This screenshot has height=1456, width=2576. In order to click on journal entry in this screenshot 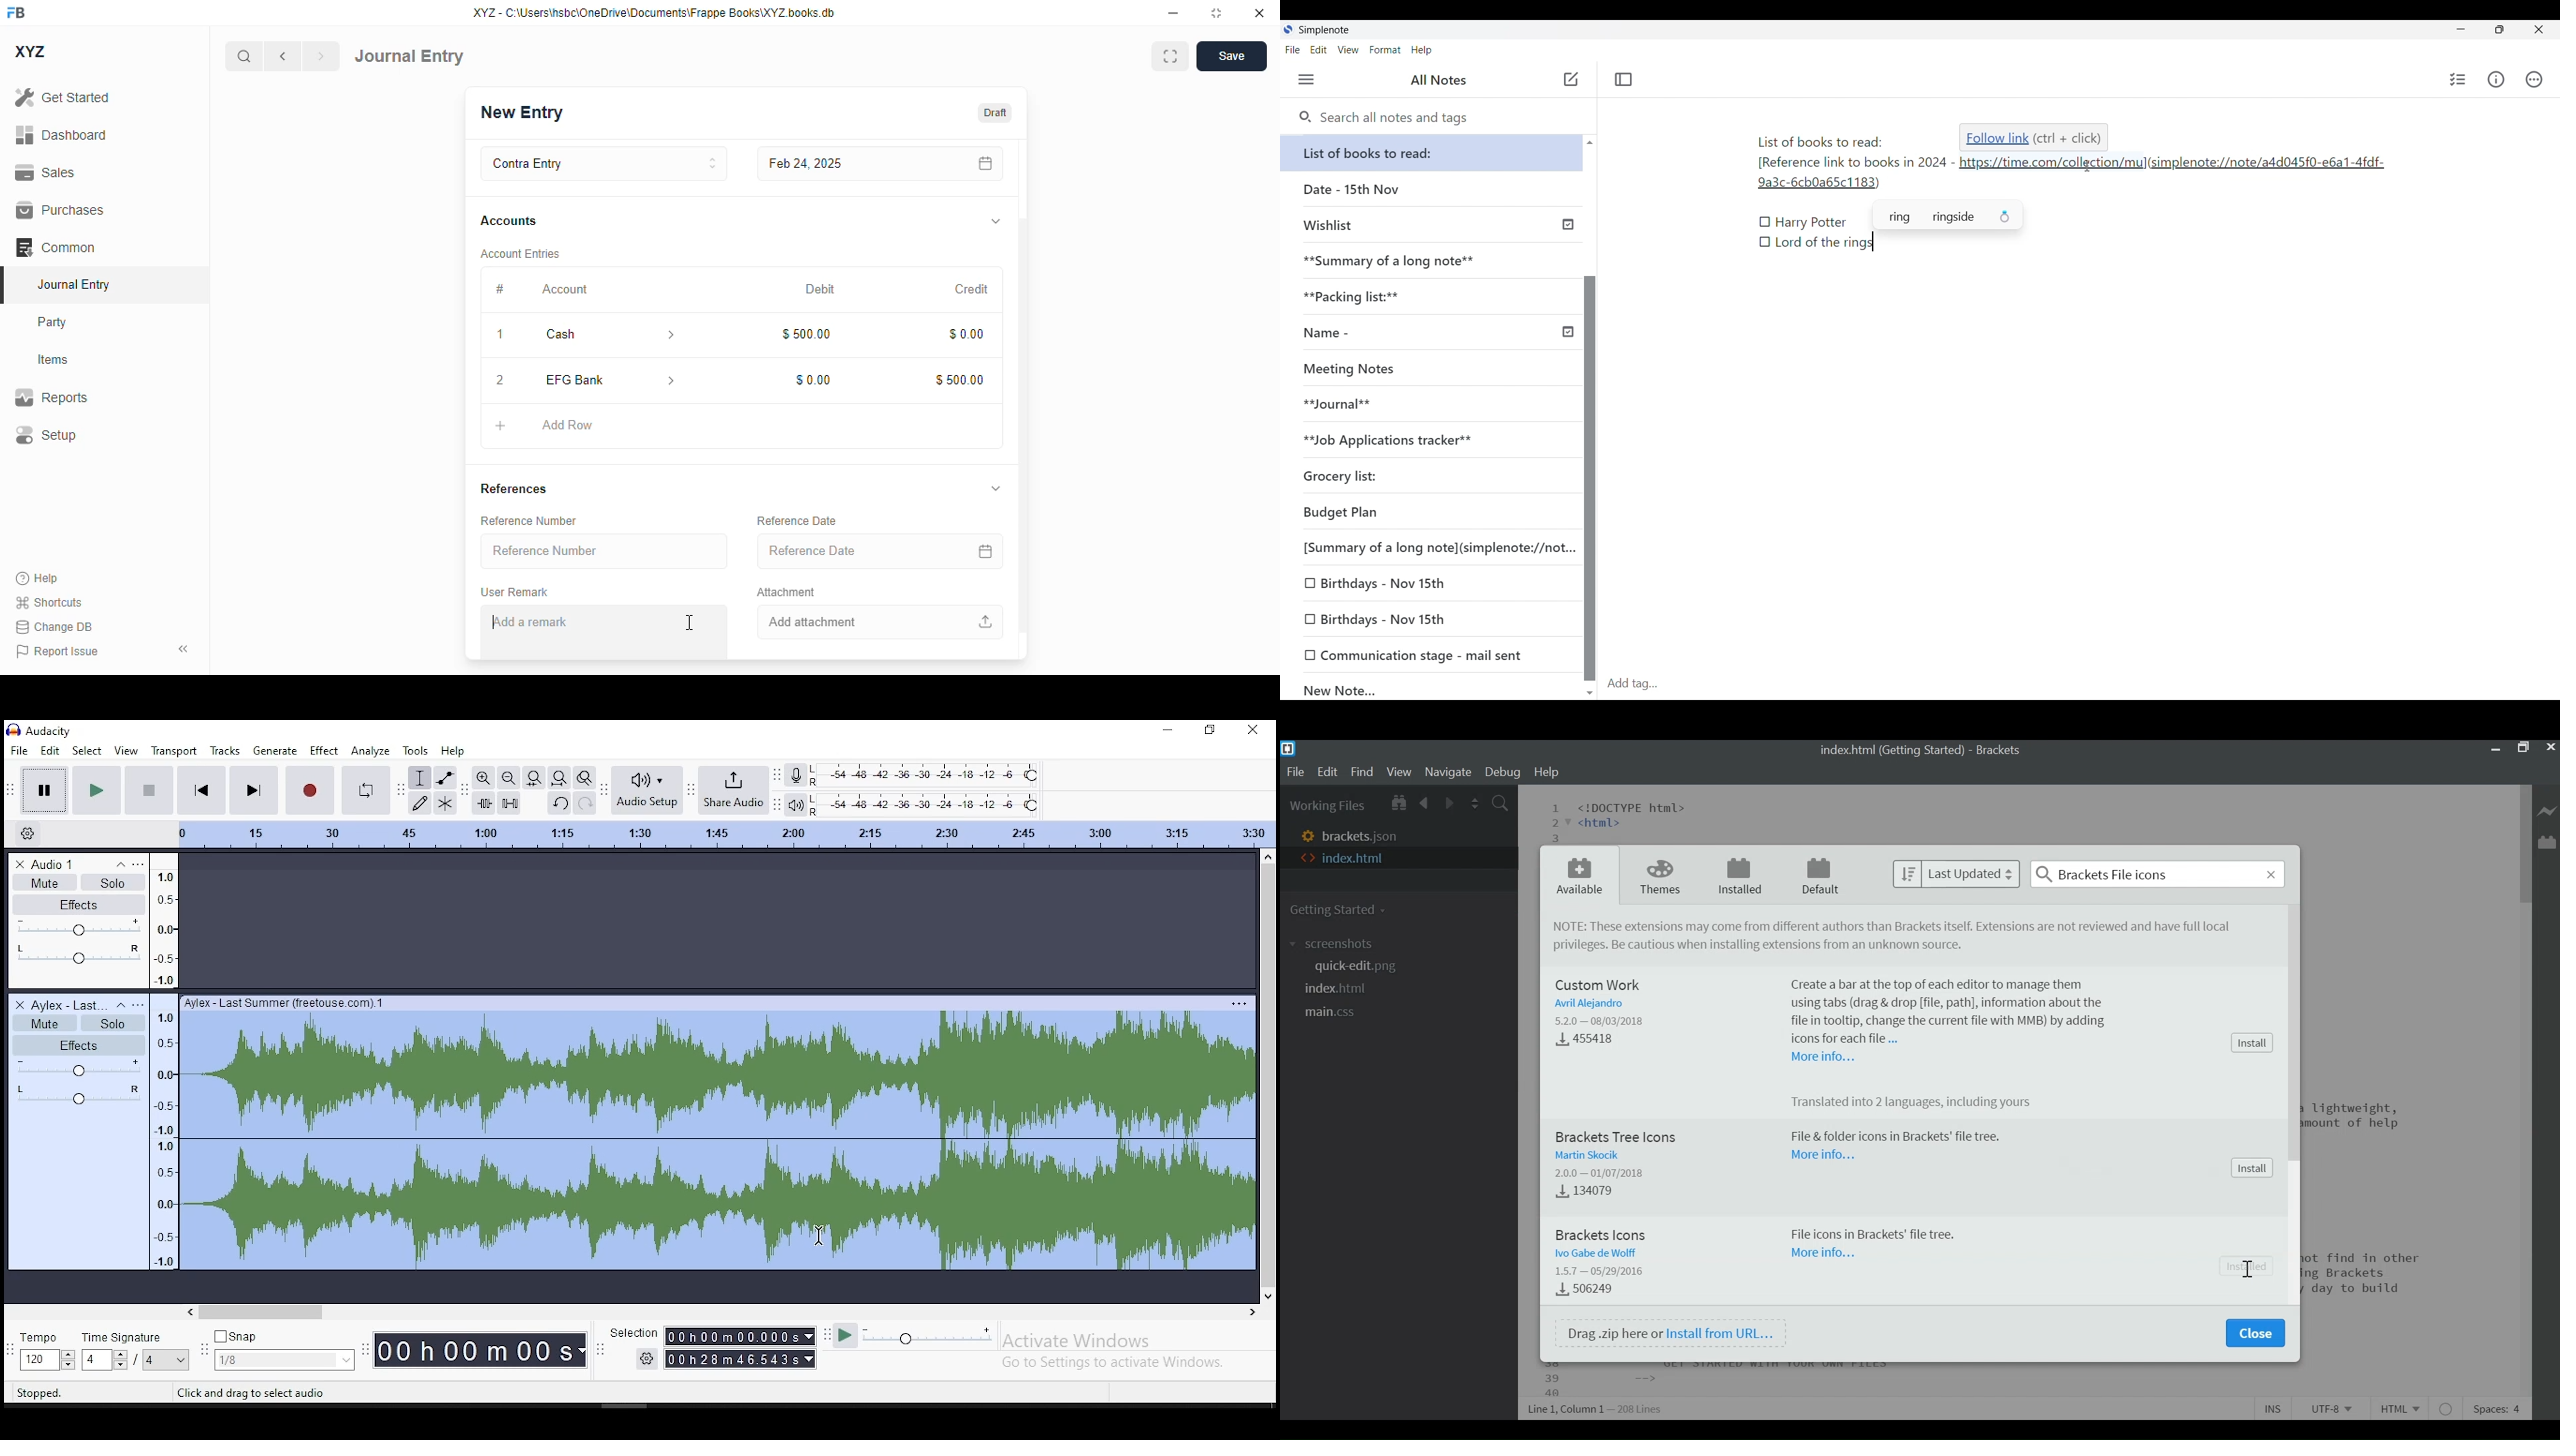, I will do `click(75, 284)`.